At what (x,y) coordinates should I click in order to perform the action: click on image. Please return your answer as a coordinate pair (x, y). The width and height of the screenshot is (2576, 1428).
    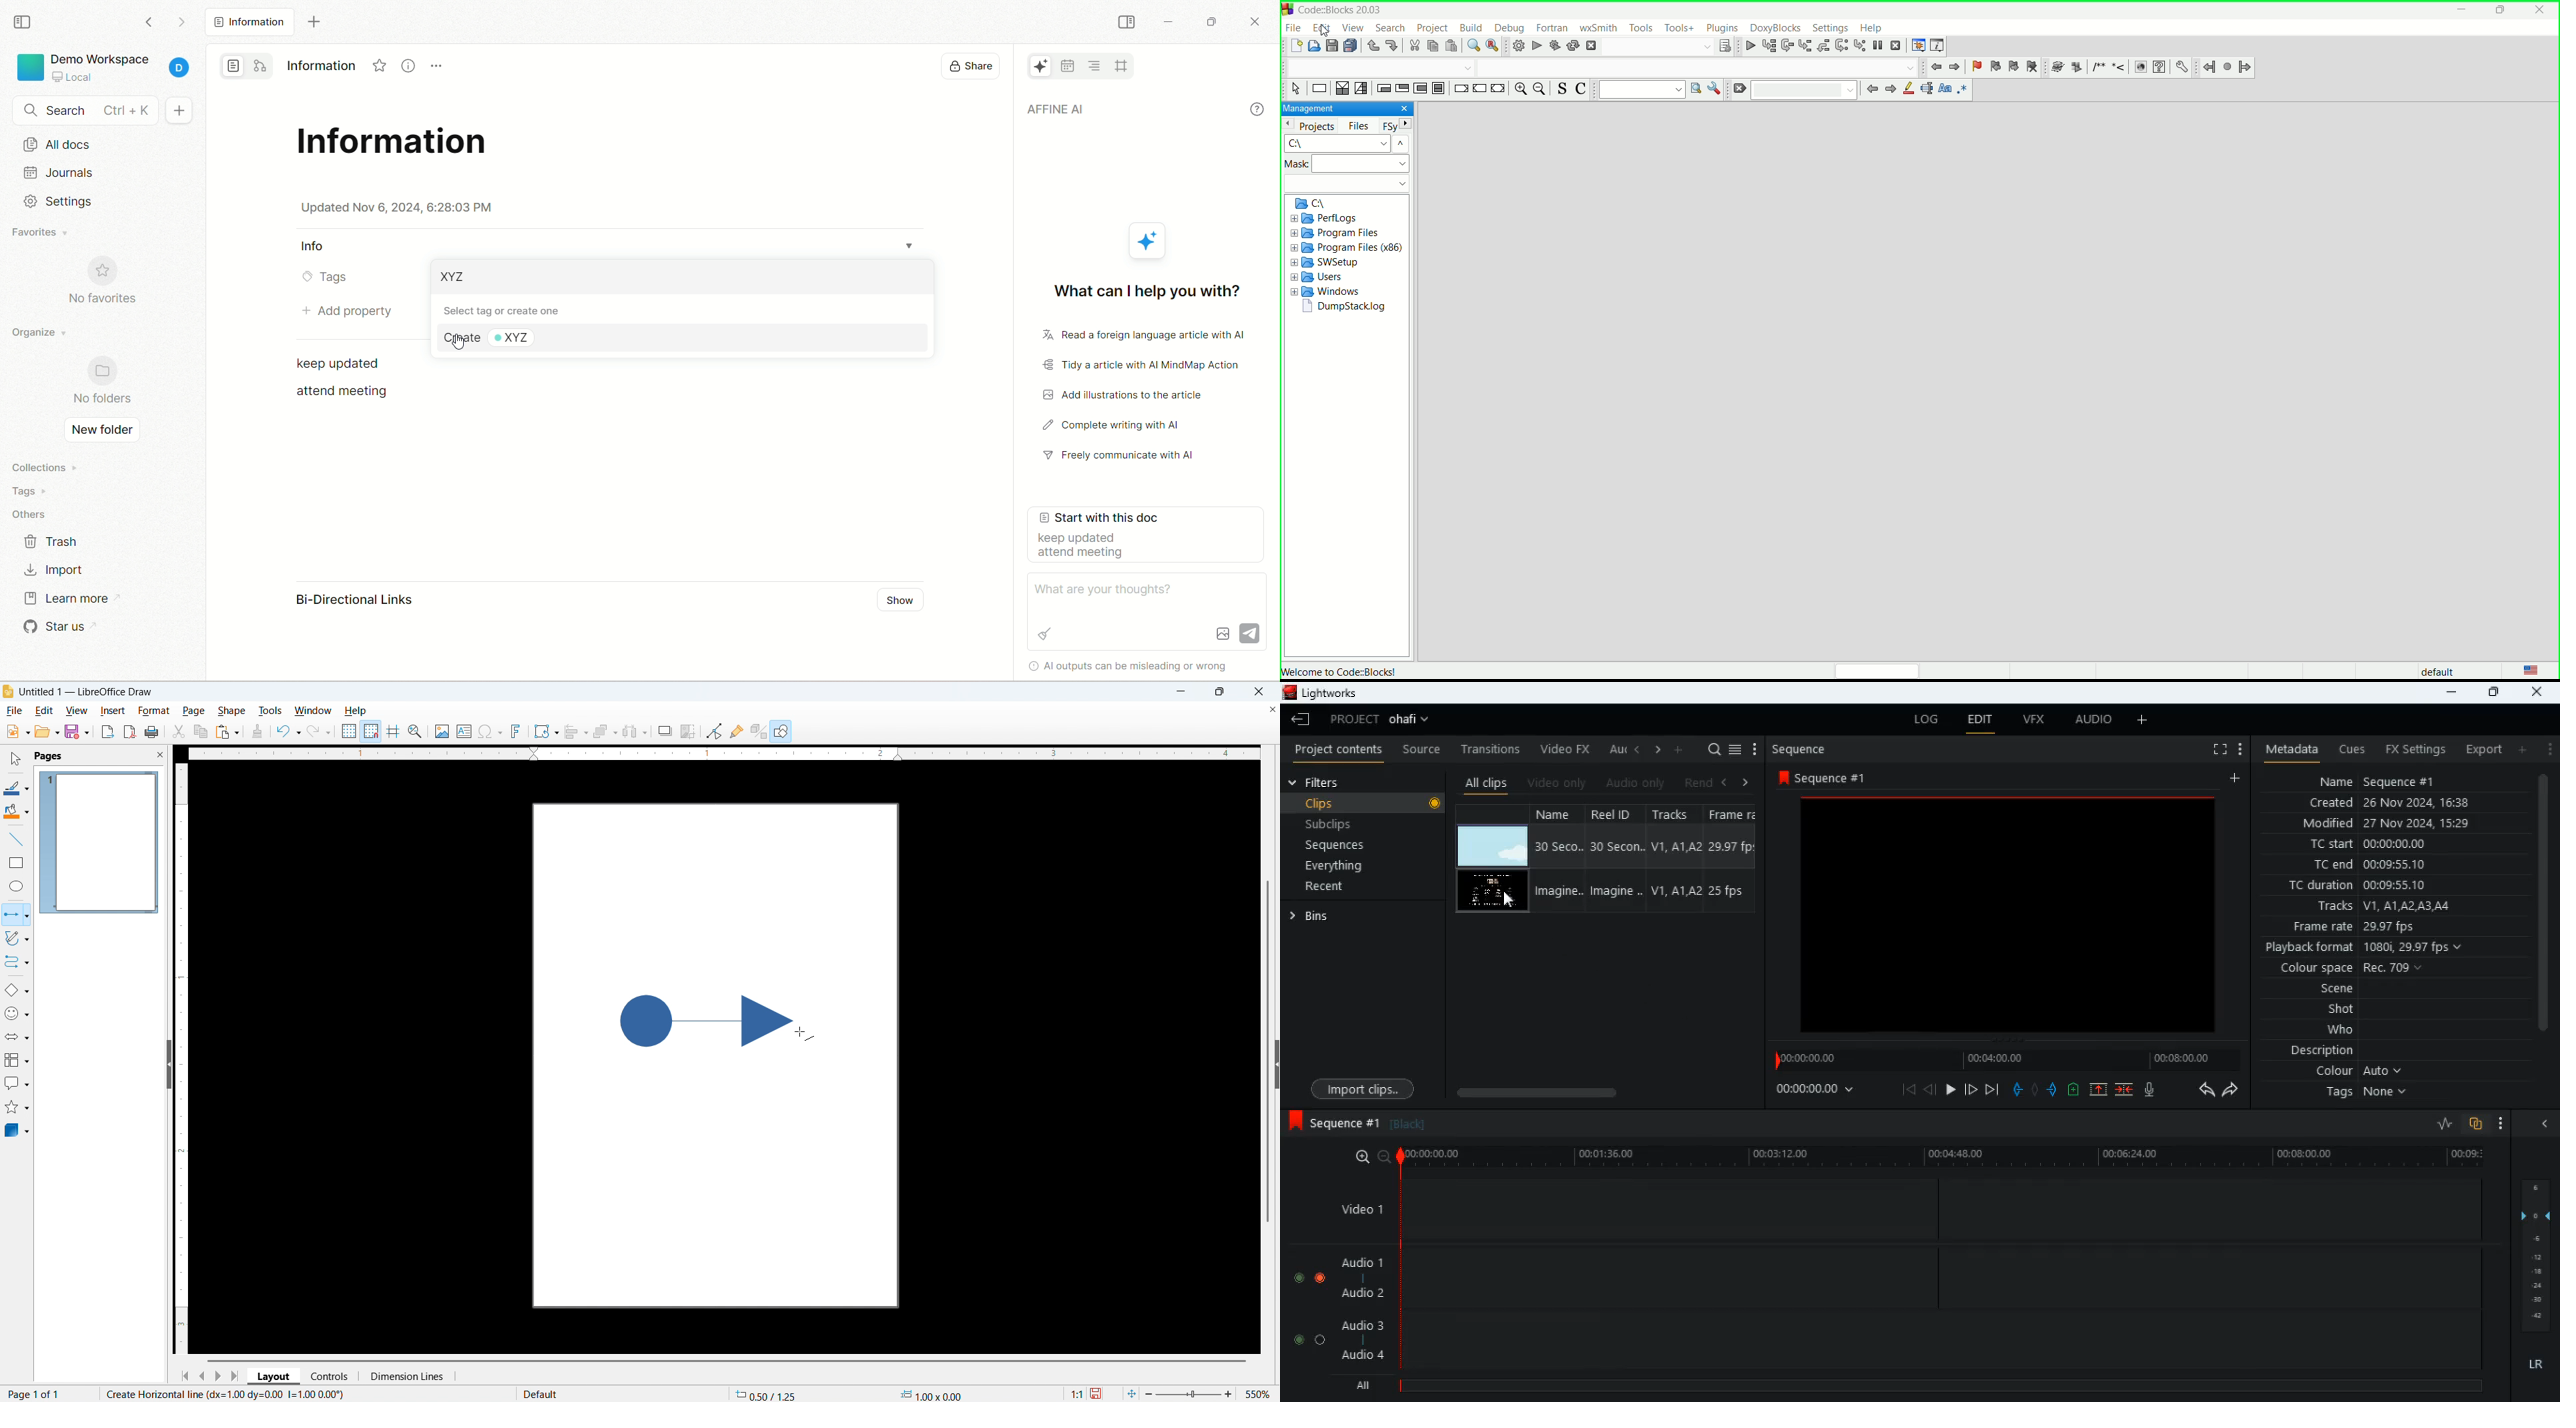
    Looking at the image, I should click on (1493, 847).